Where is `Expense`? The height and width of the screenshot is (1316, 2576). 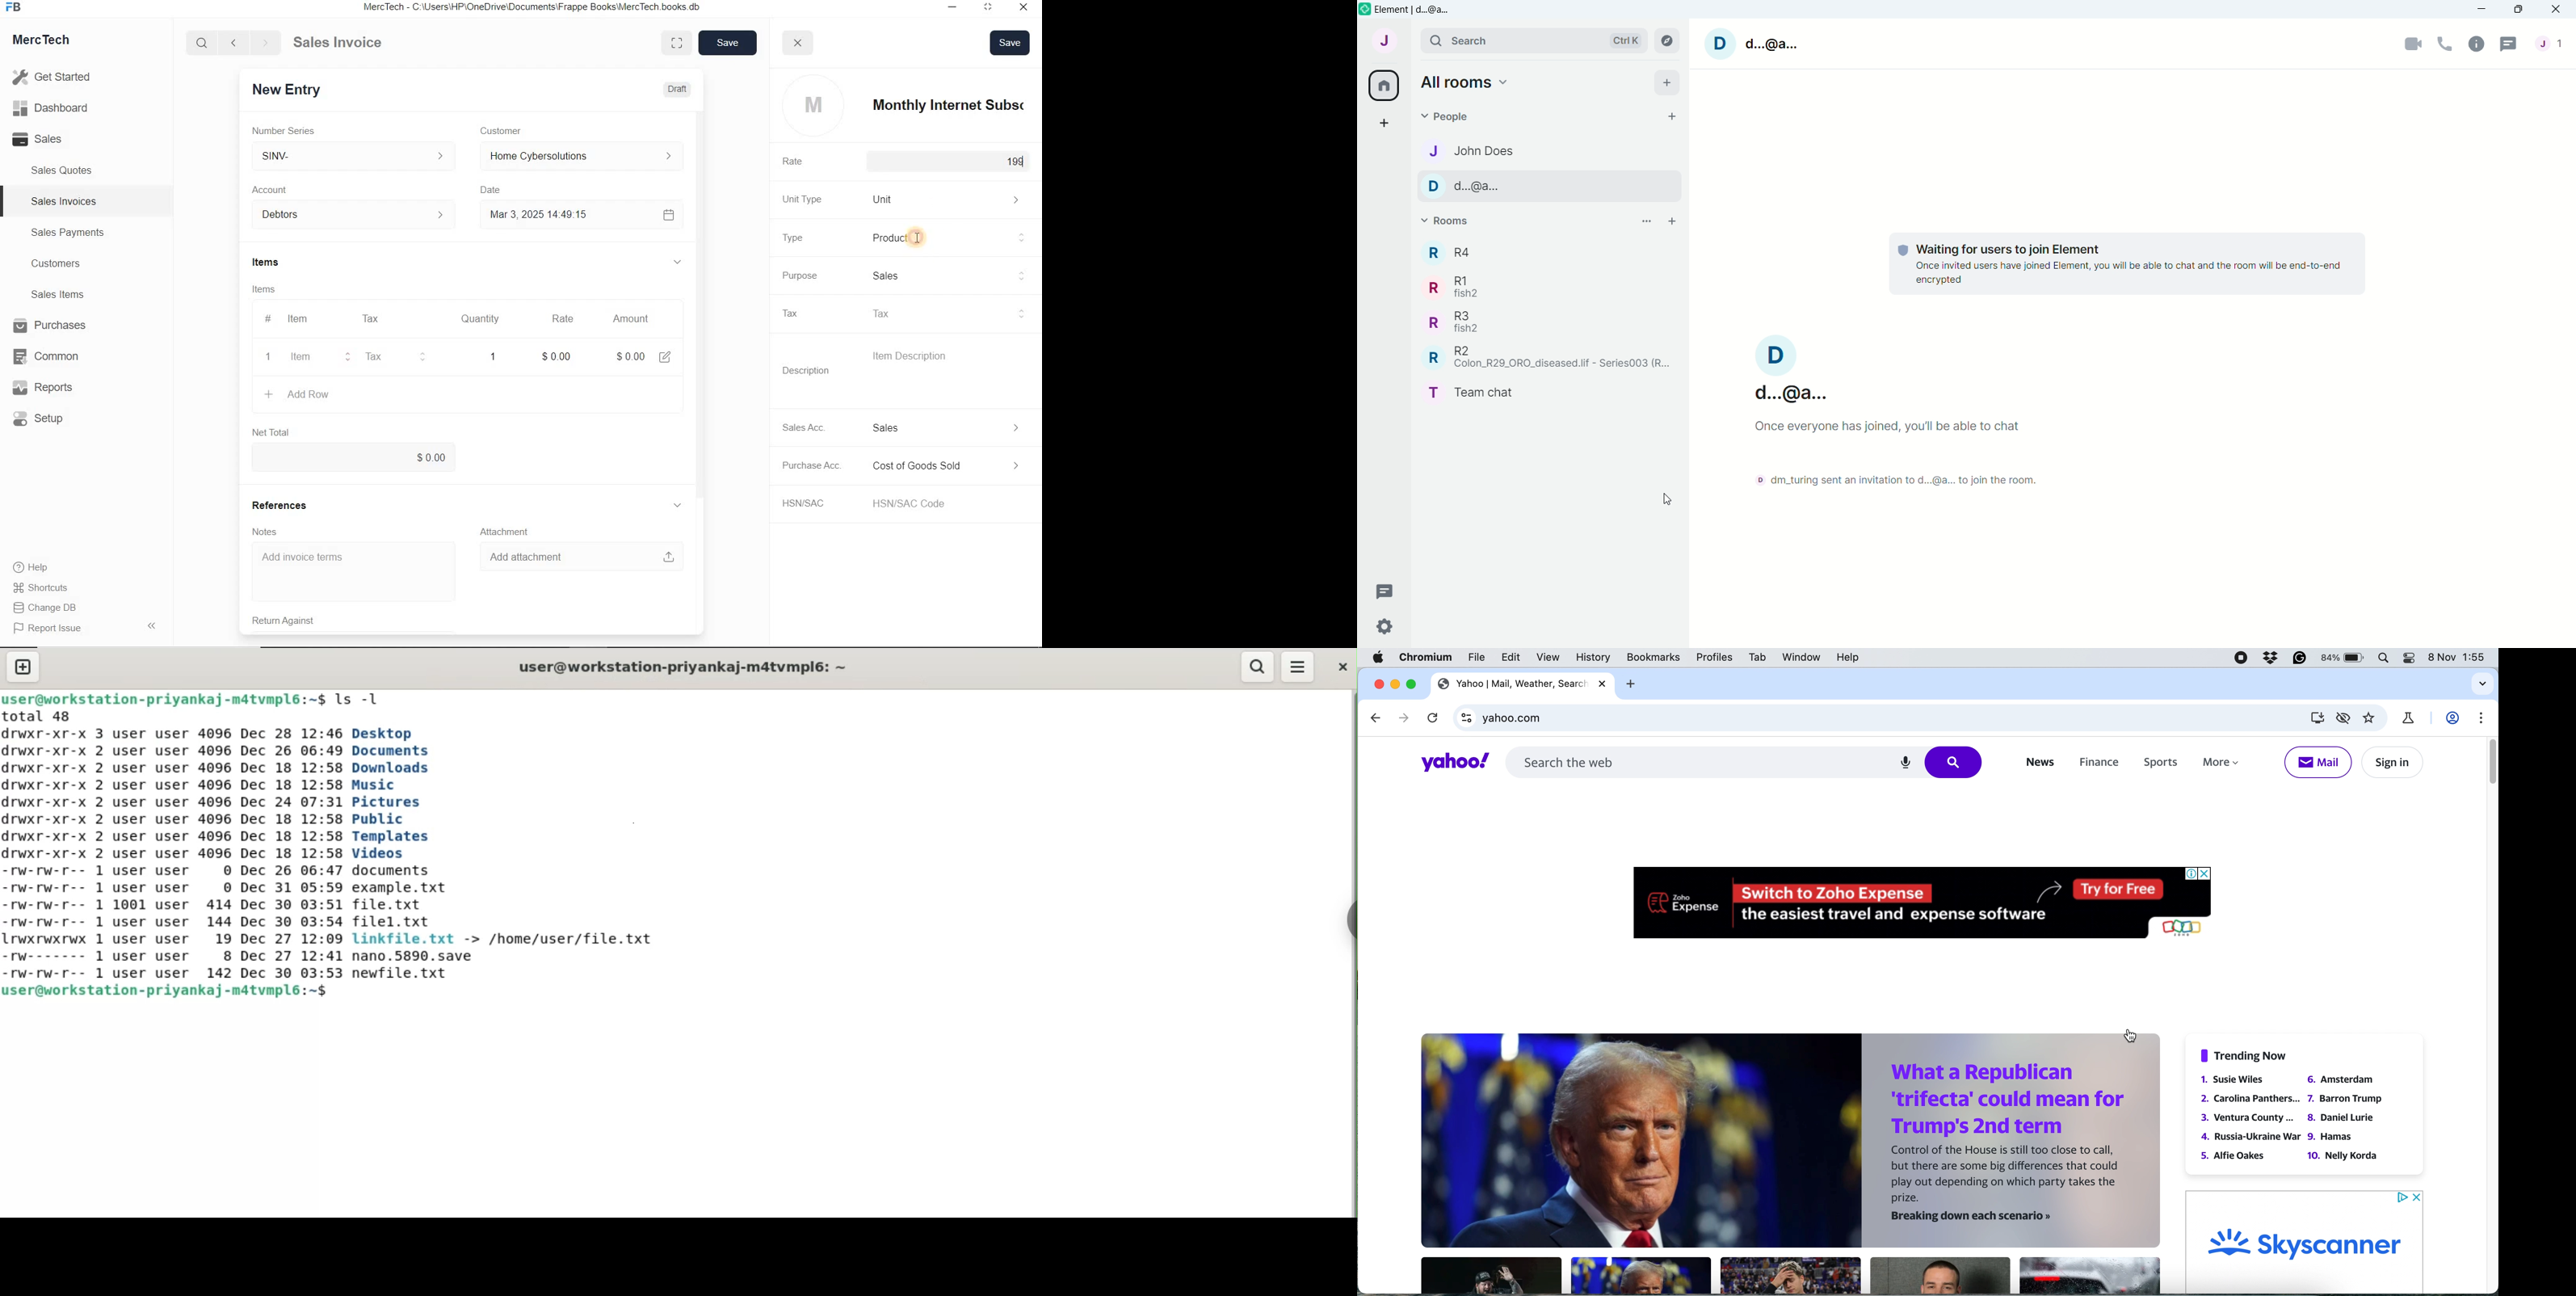
Expense is located at coordinates (946, 466).